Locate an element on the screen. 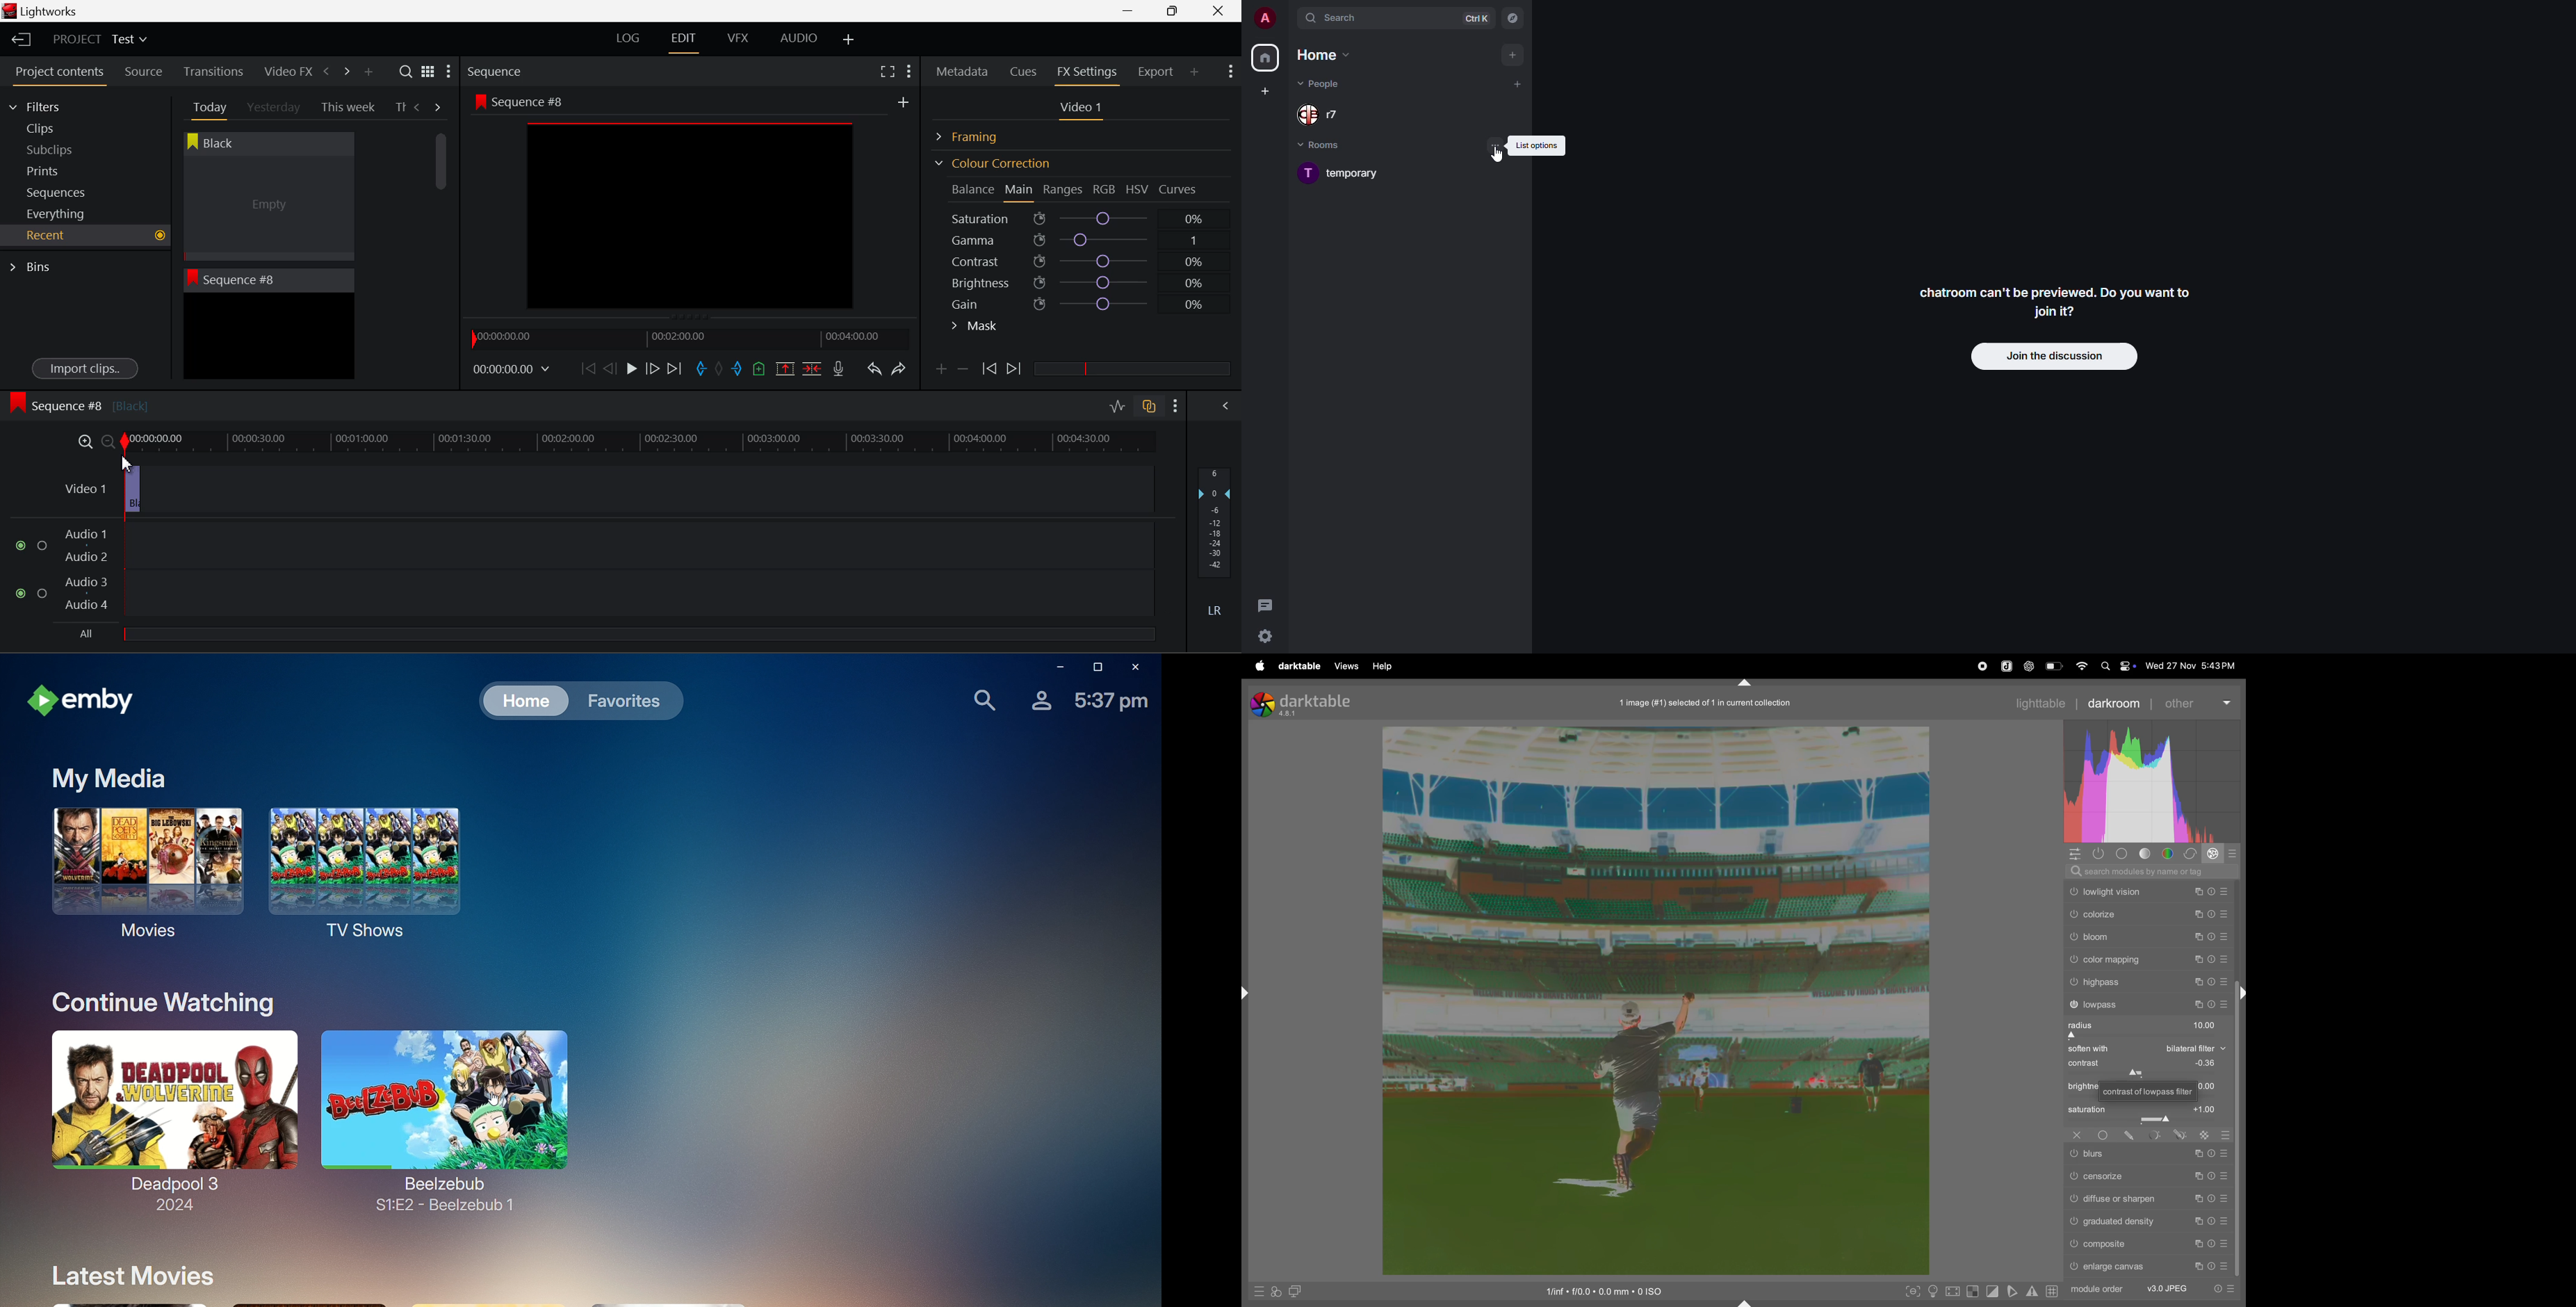 This screenshot has width=2576, height=1316. create space is located at coordinates (1263, 90).